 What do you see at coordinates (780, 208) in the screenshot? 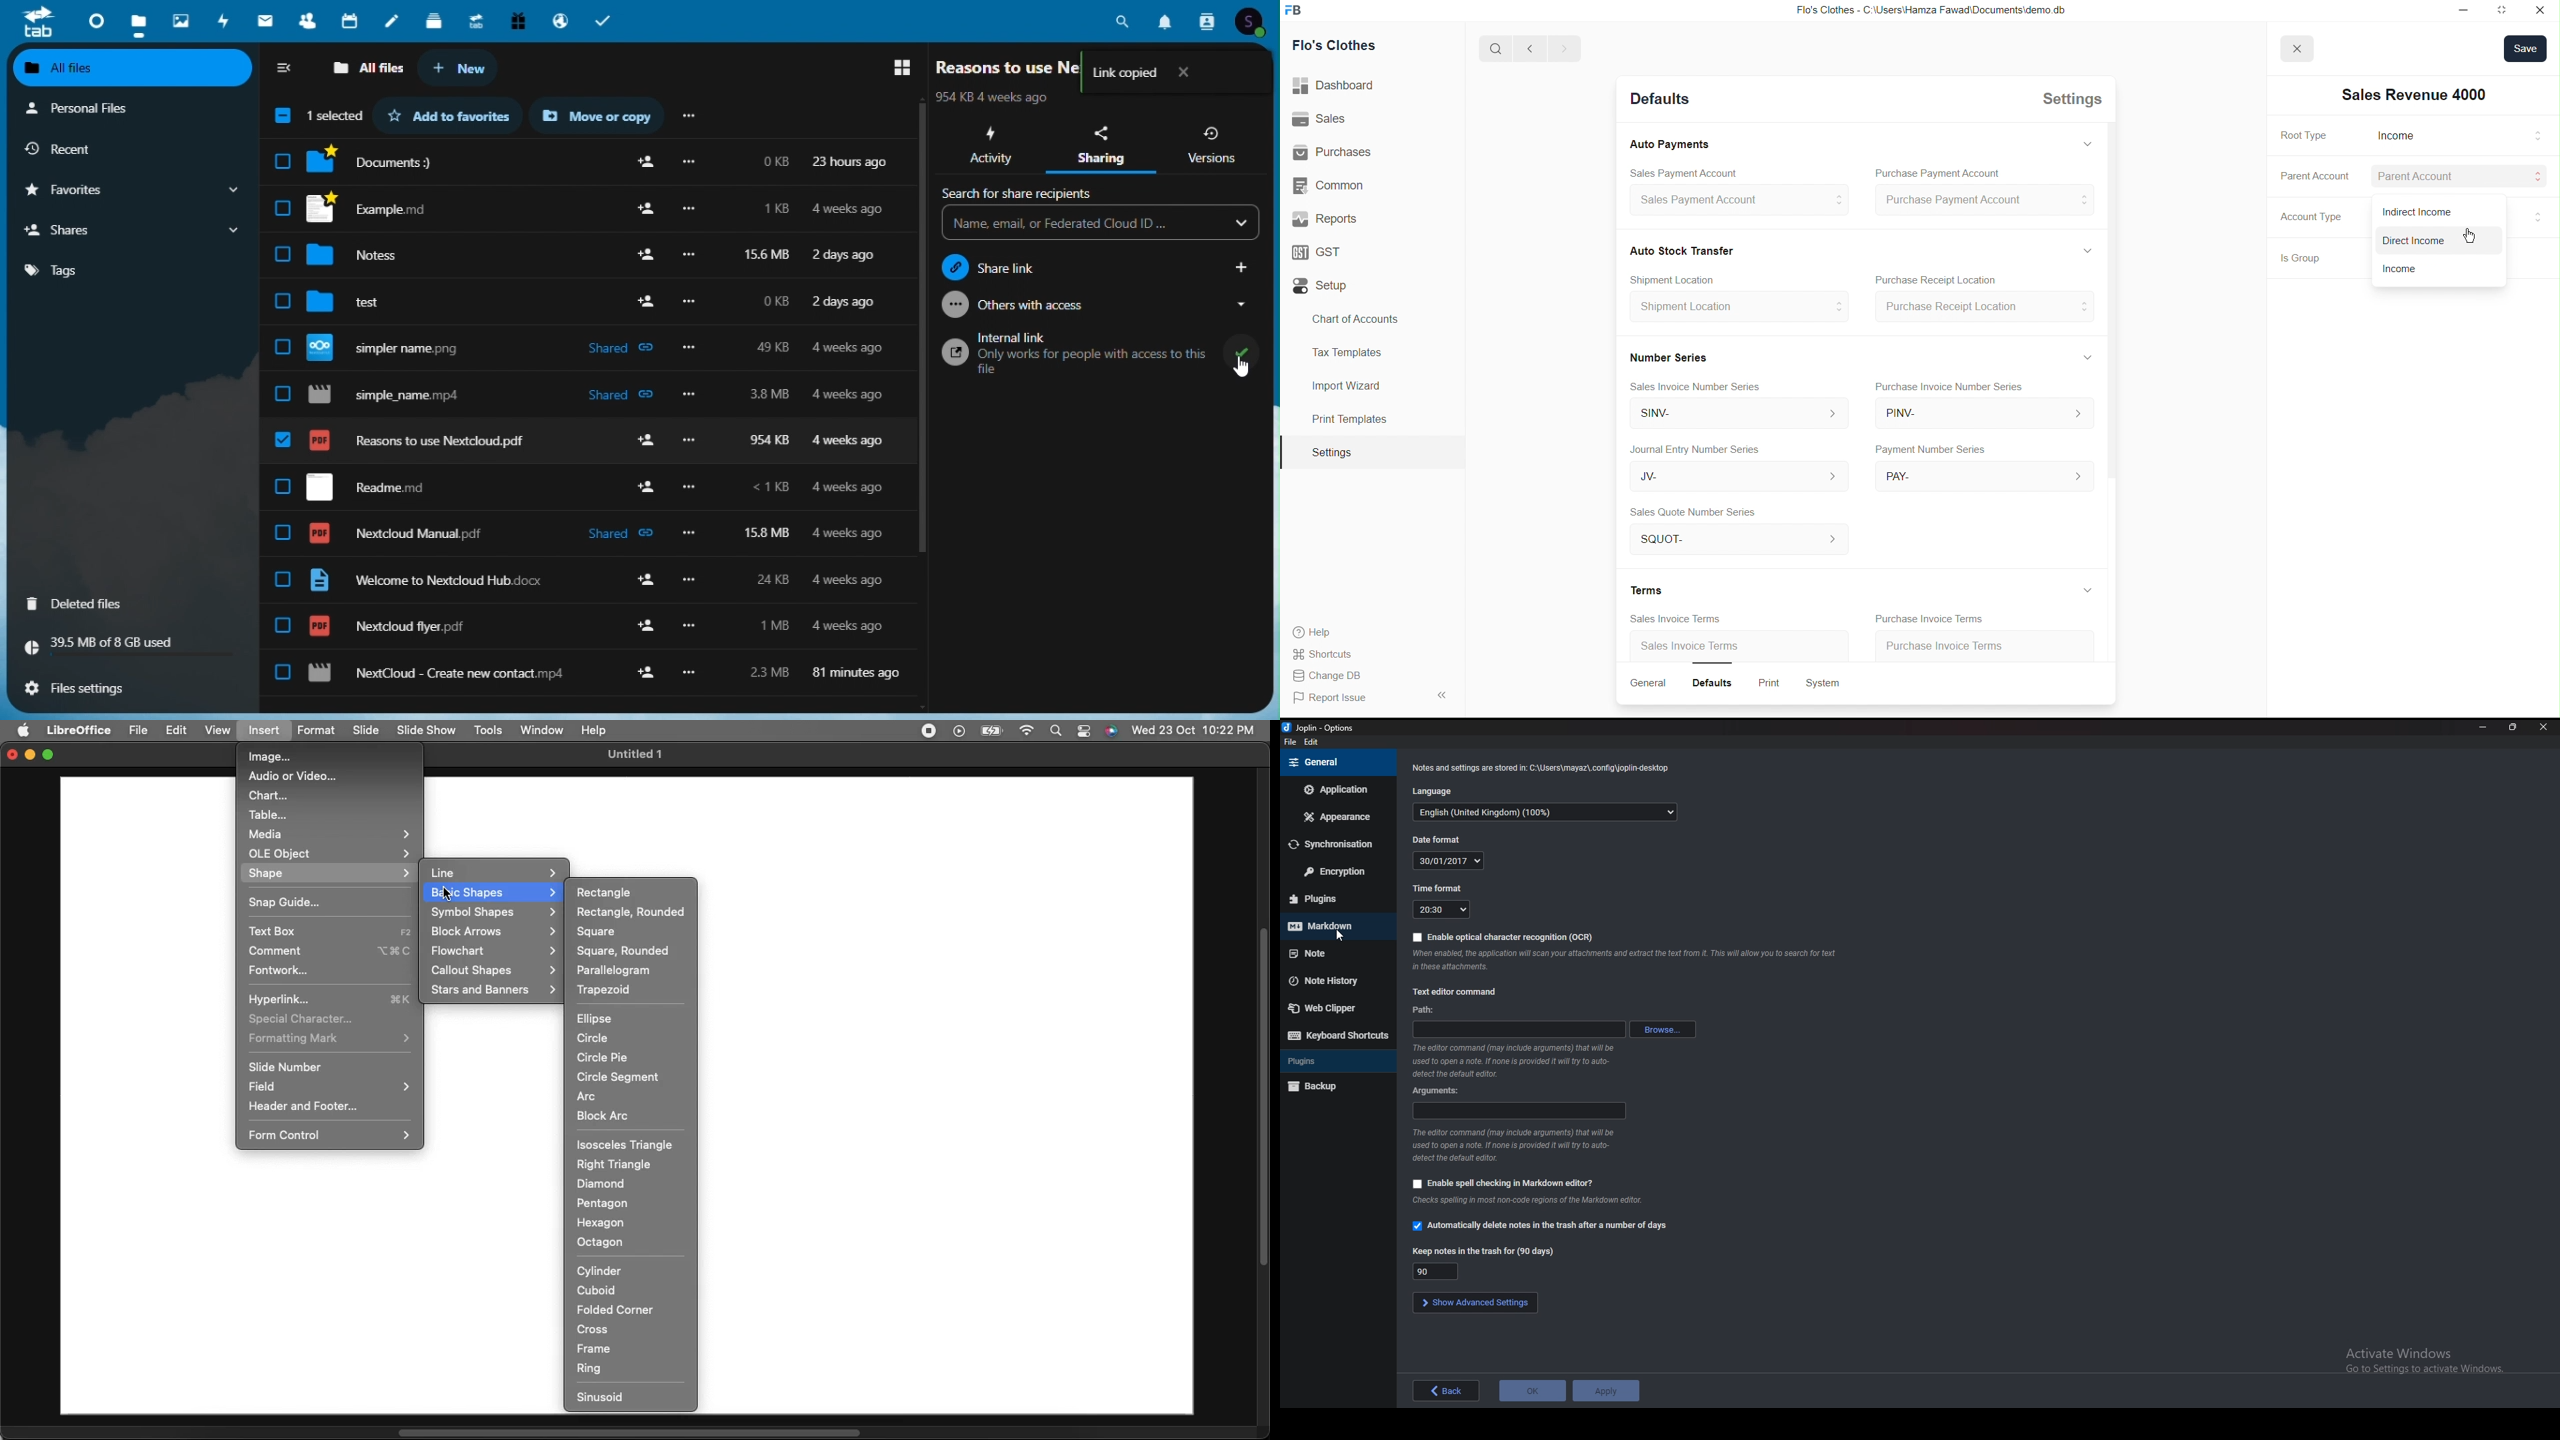
I see `1kb` at bounding box center [780, 208].